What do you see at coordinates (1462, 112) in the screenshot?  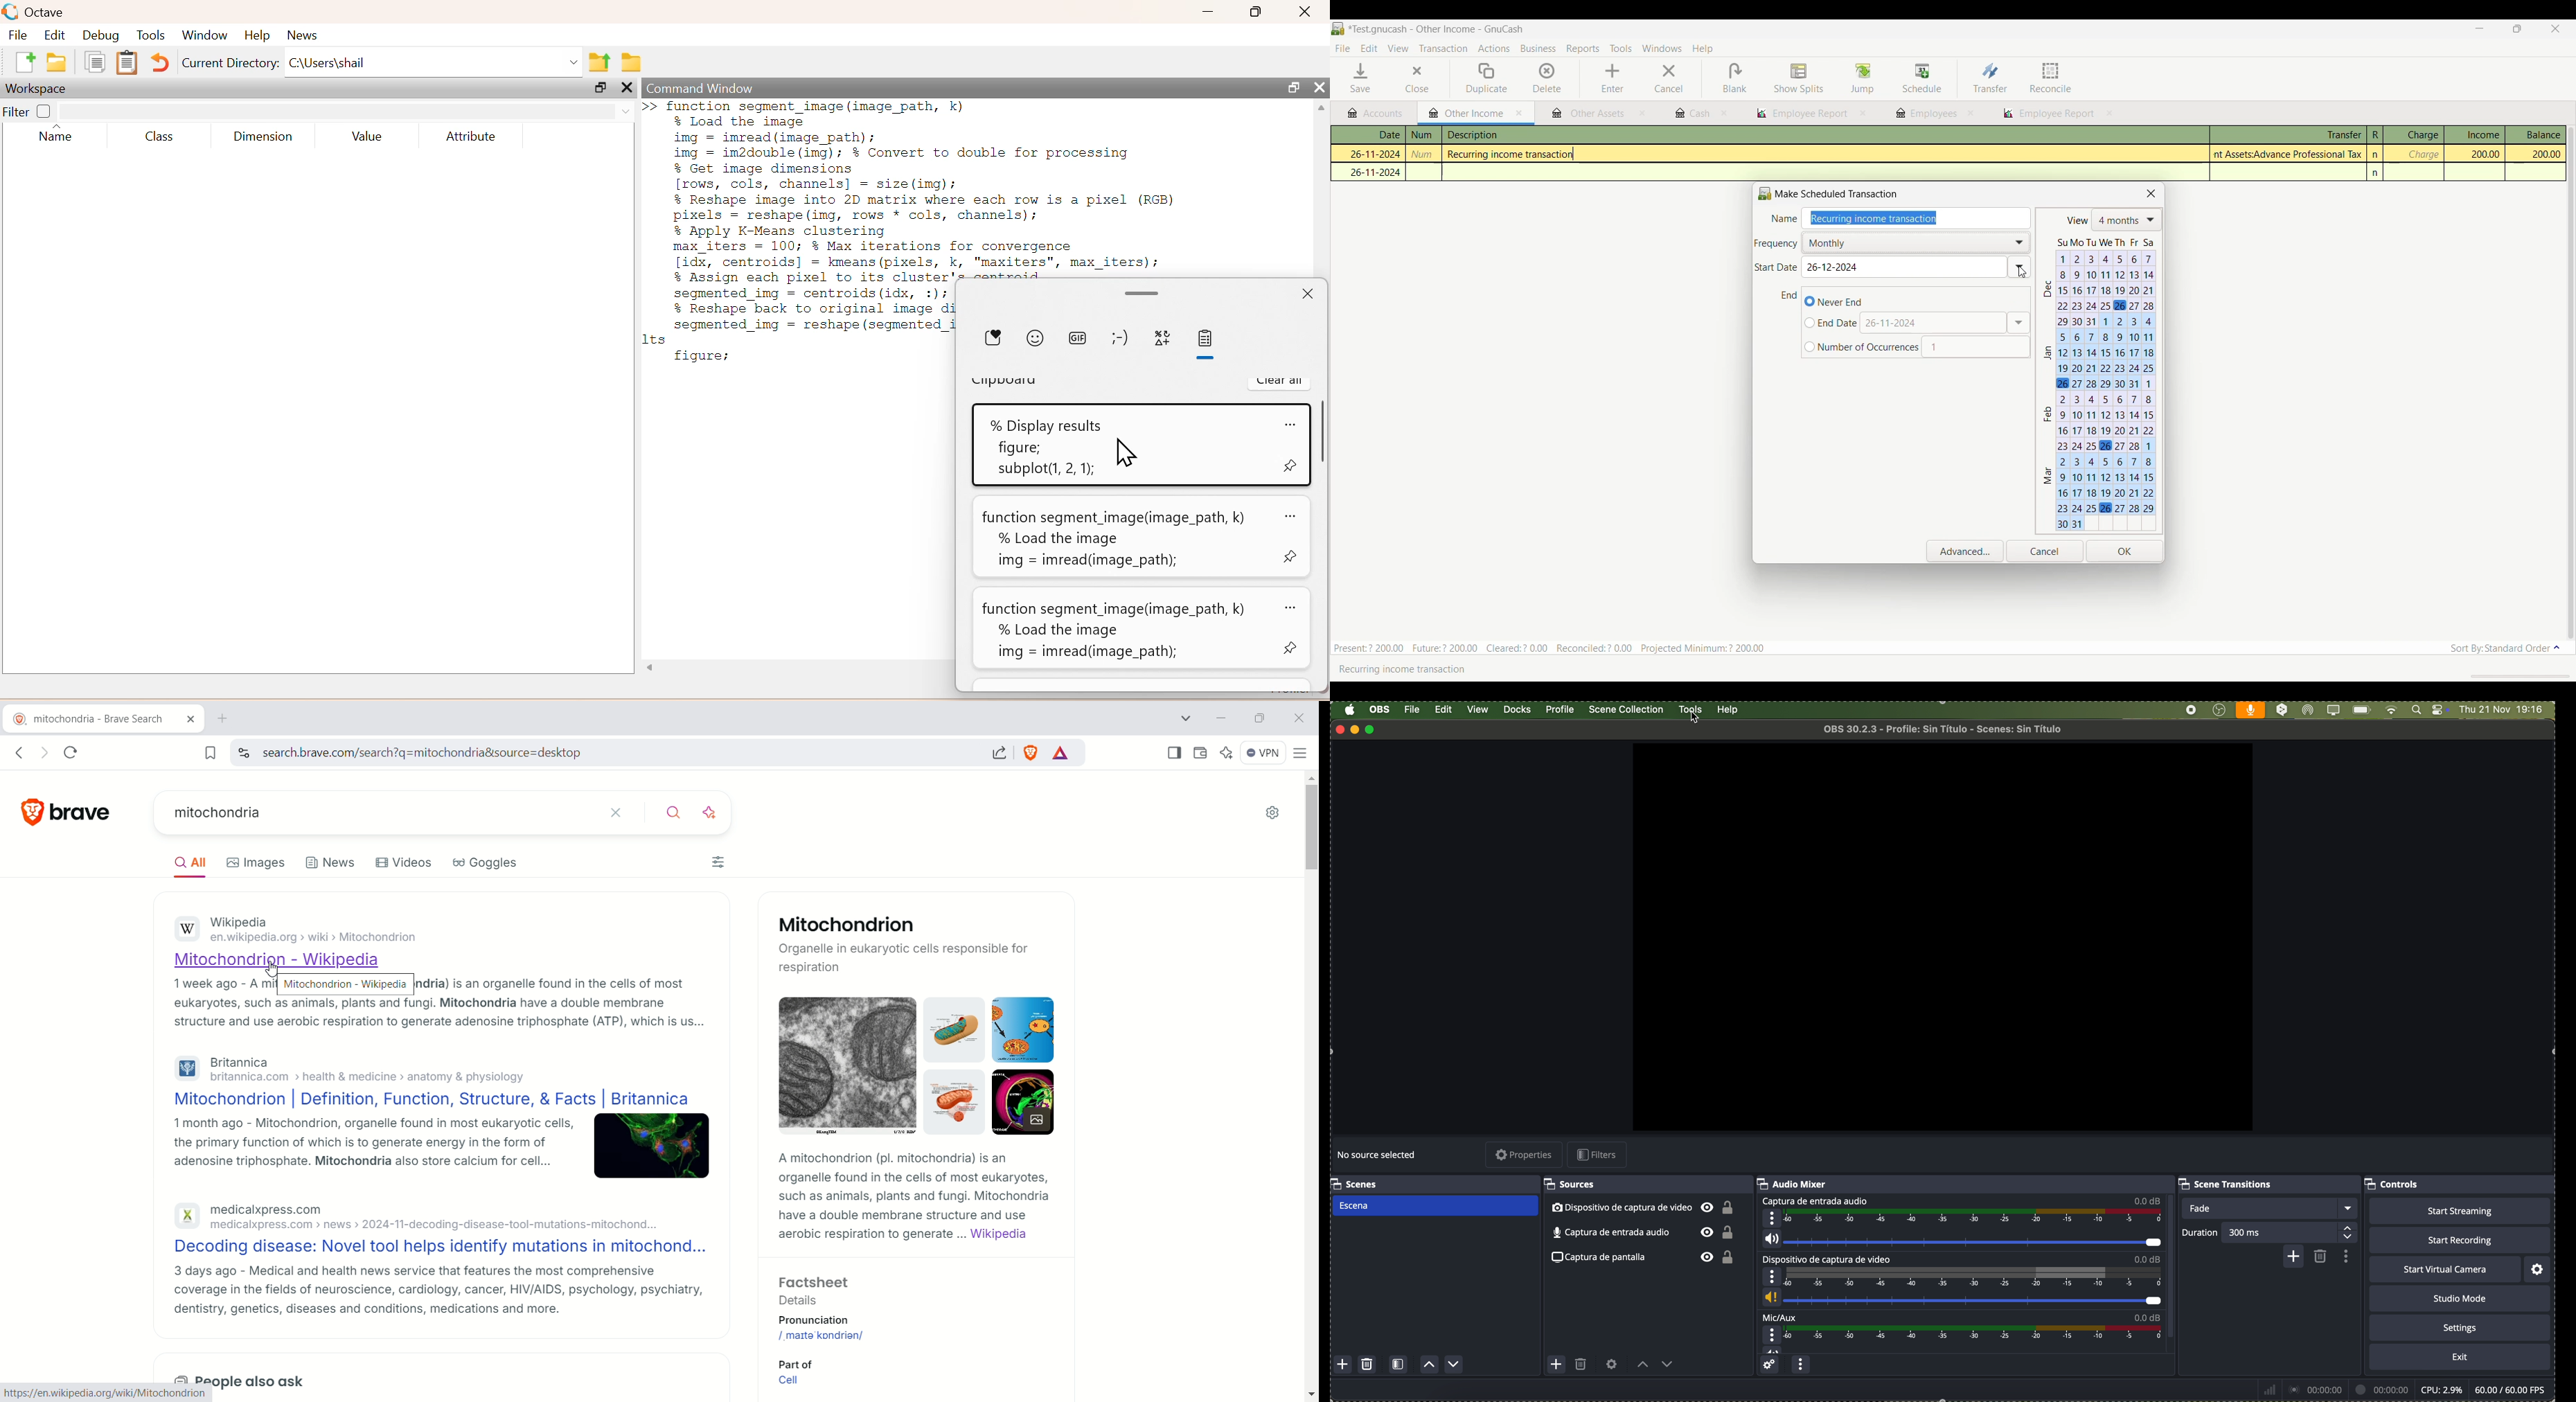 I see `Current tab highlight` at bounding box center [1462, 112].